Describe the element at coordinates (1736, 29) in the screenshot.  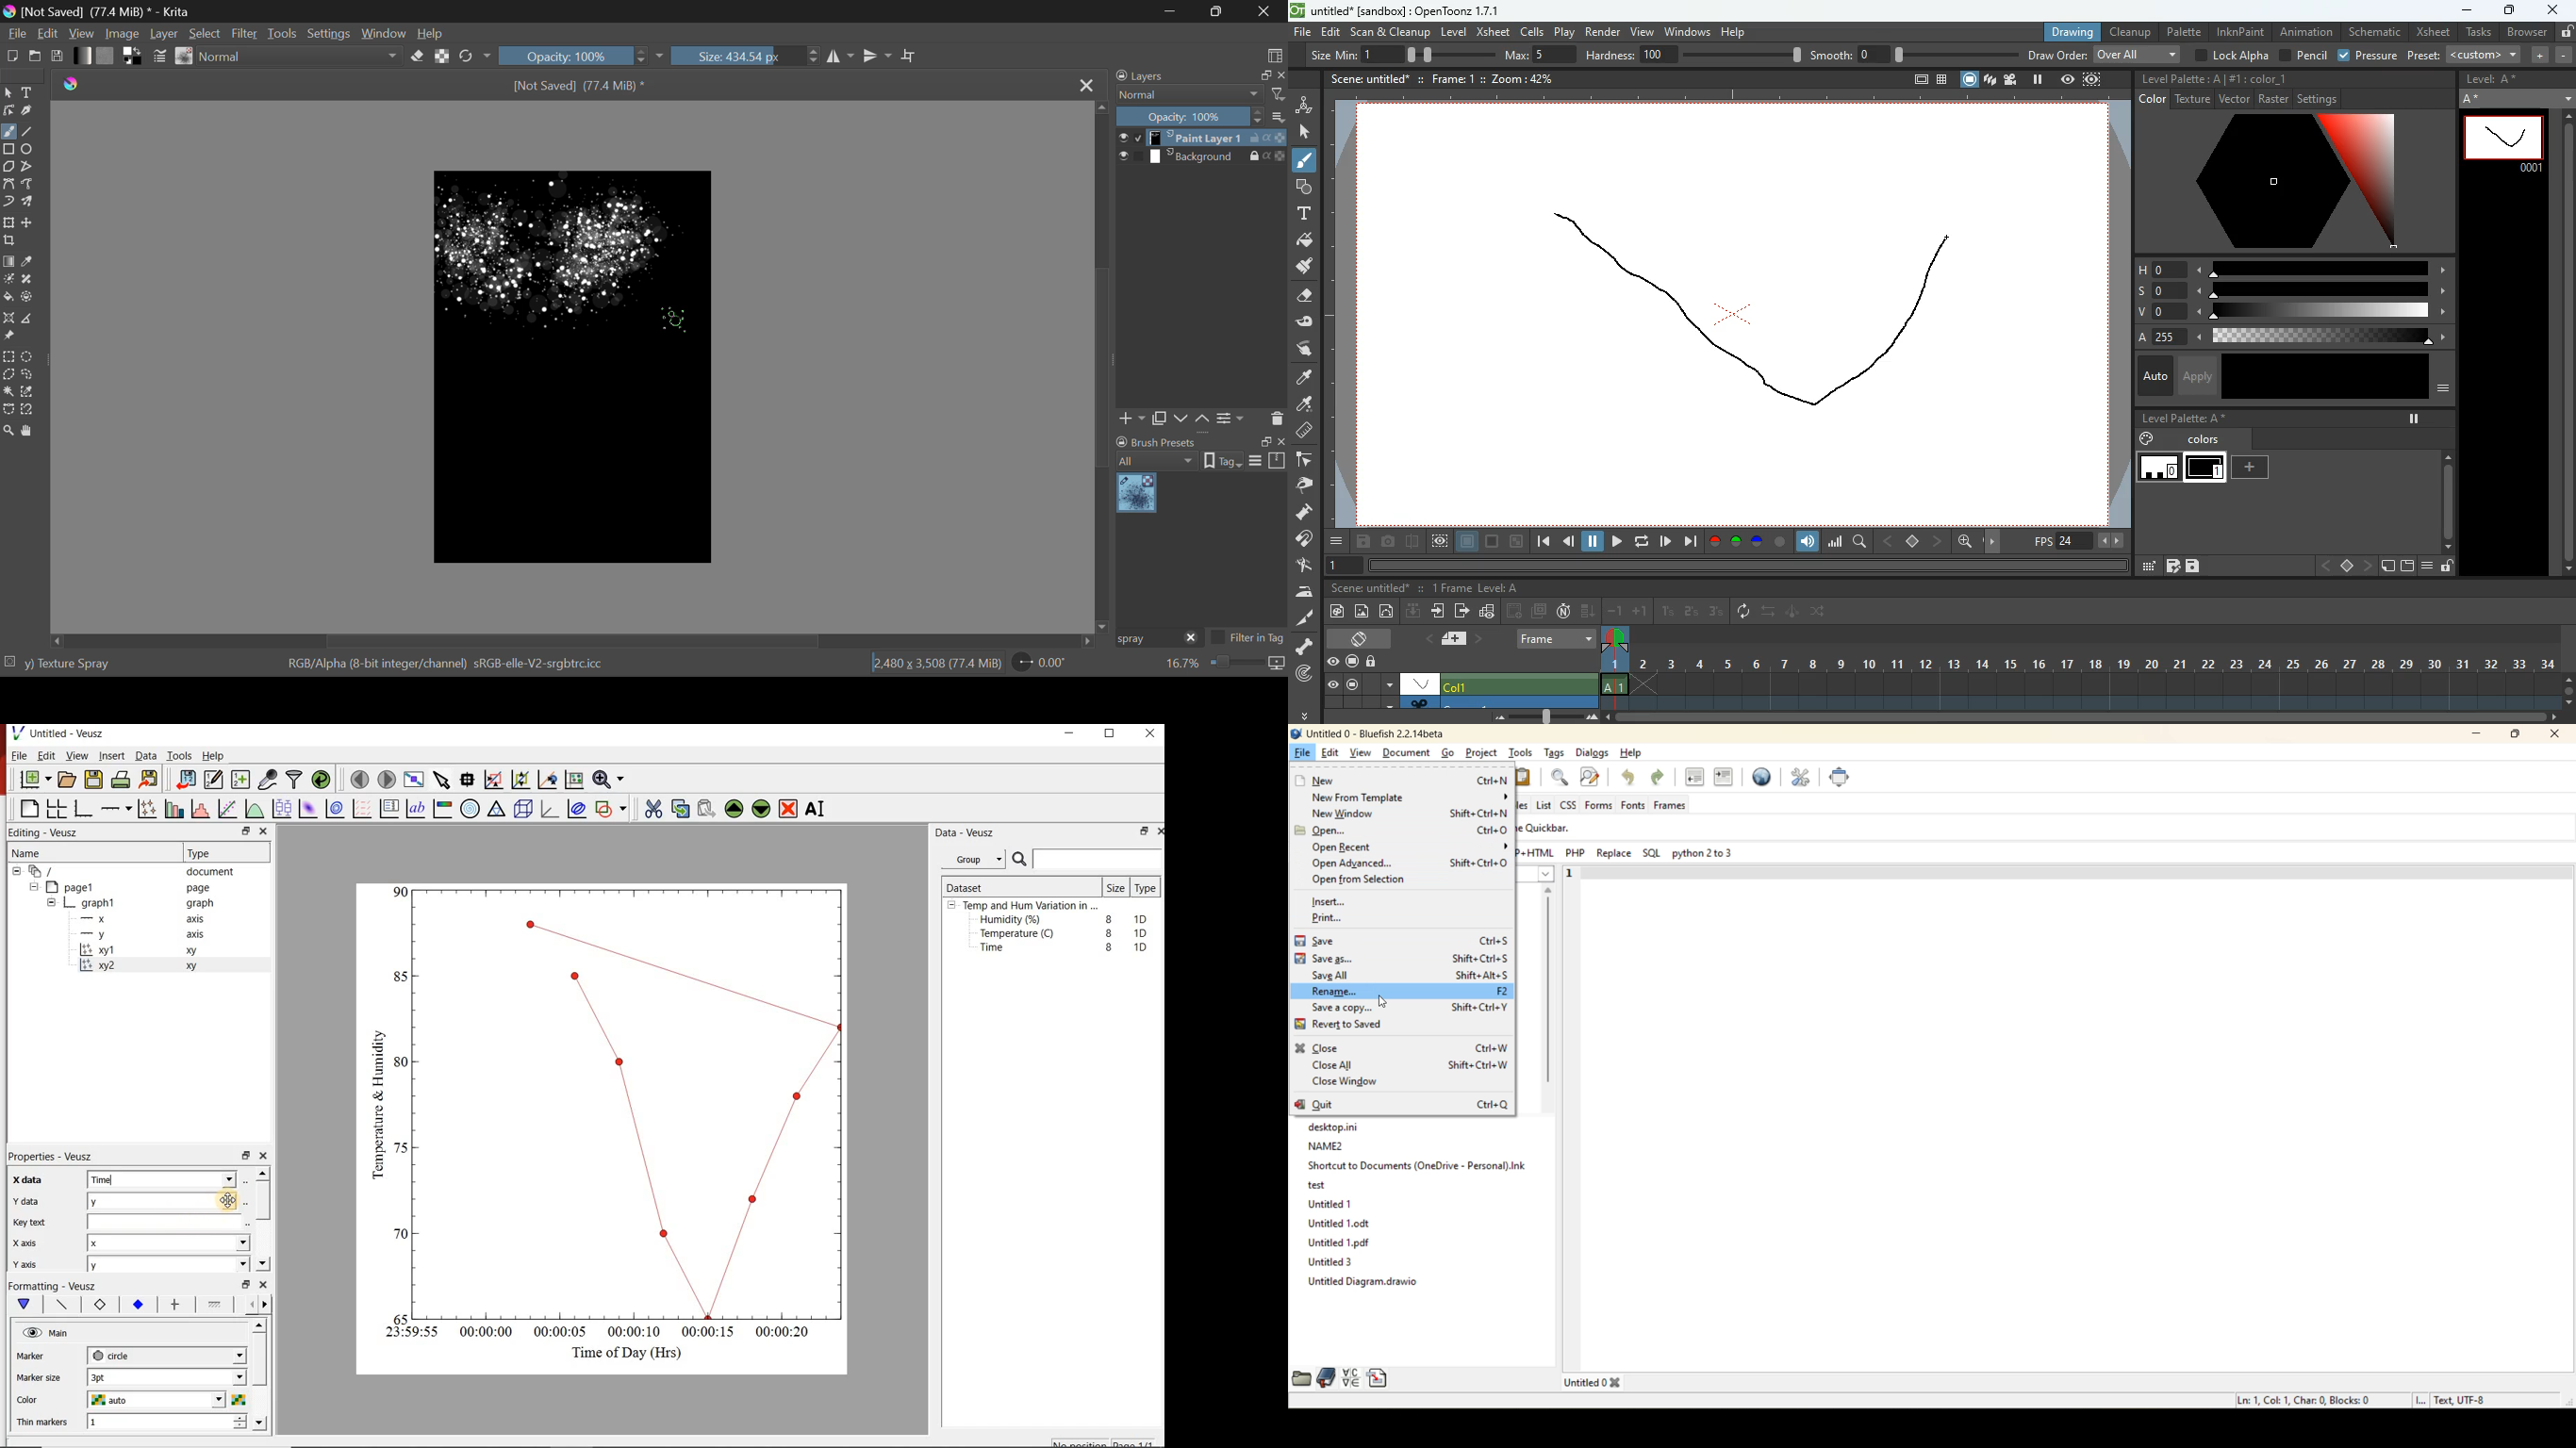
I see `help` at that location.